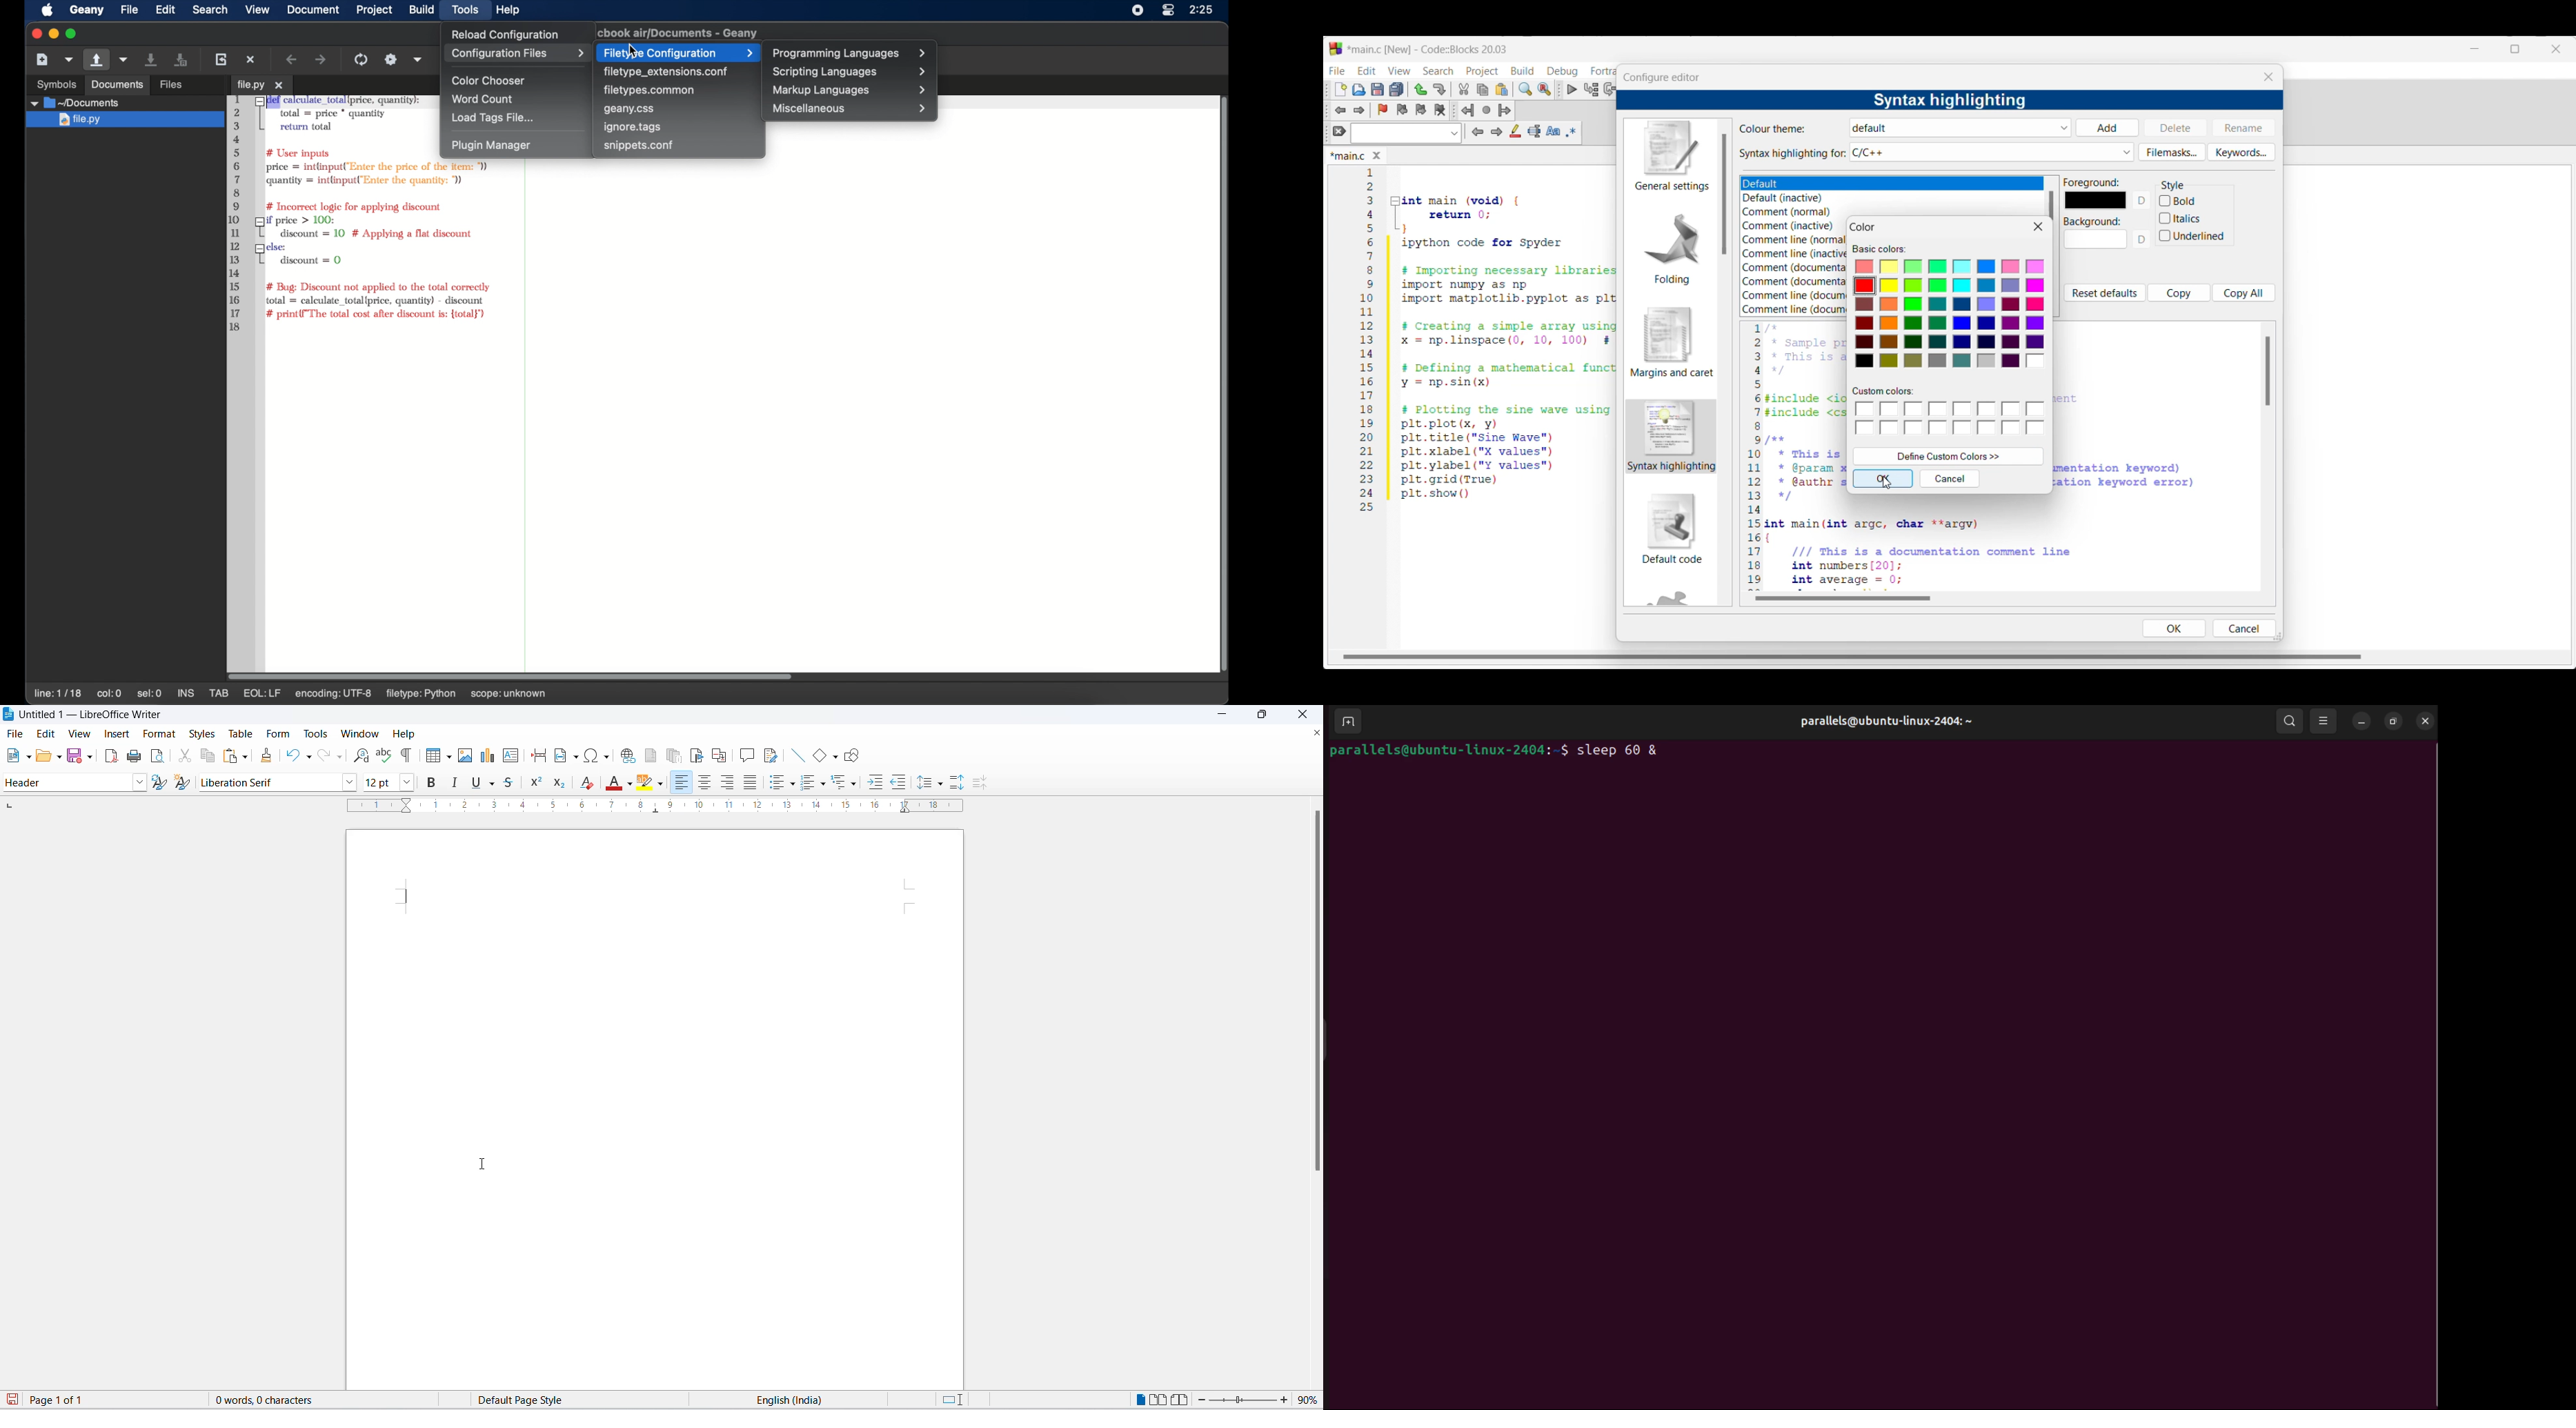  Describe the element at coordinates (793, 755) in the screenshot. I see `line` at that location.